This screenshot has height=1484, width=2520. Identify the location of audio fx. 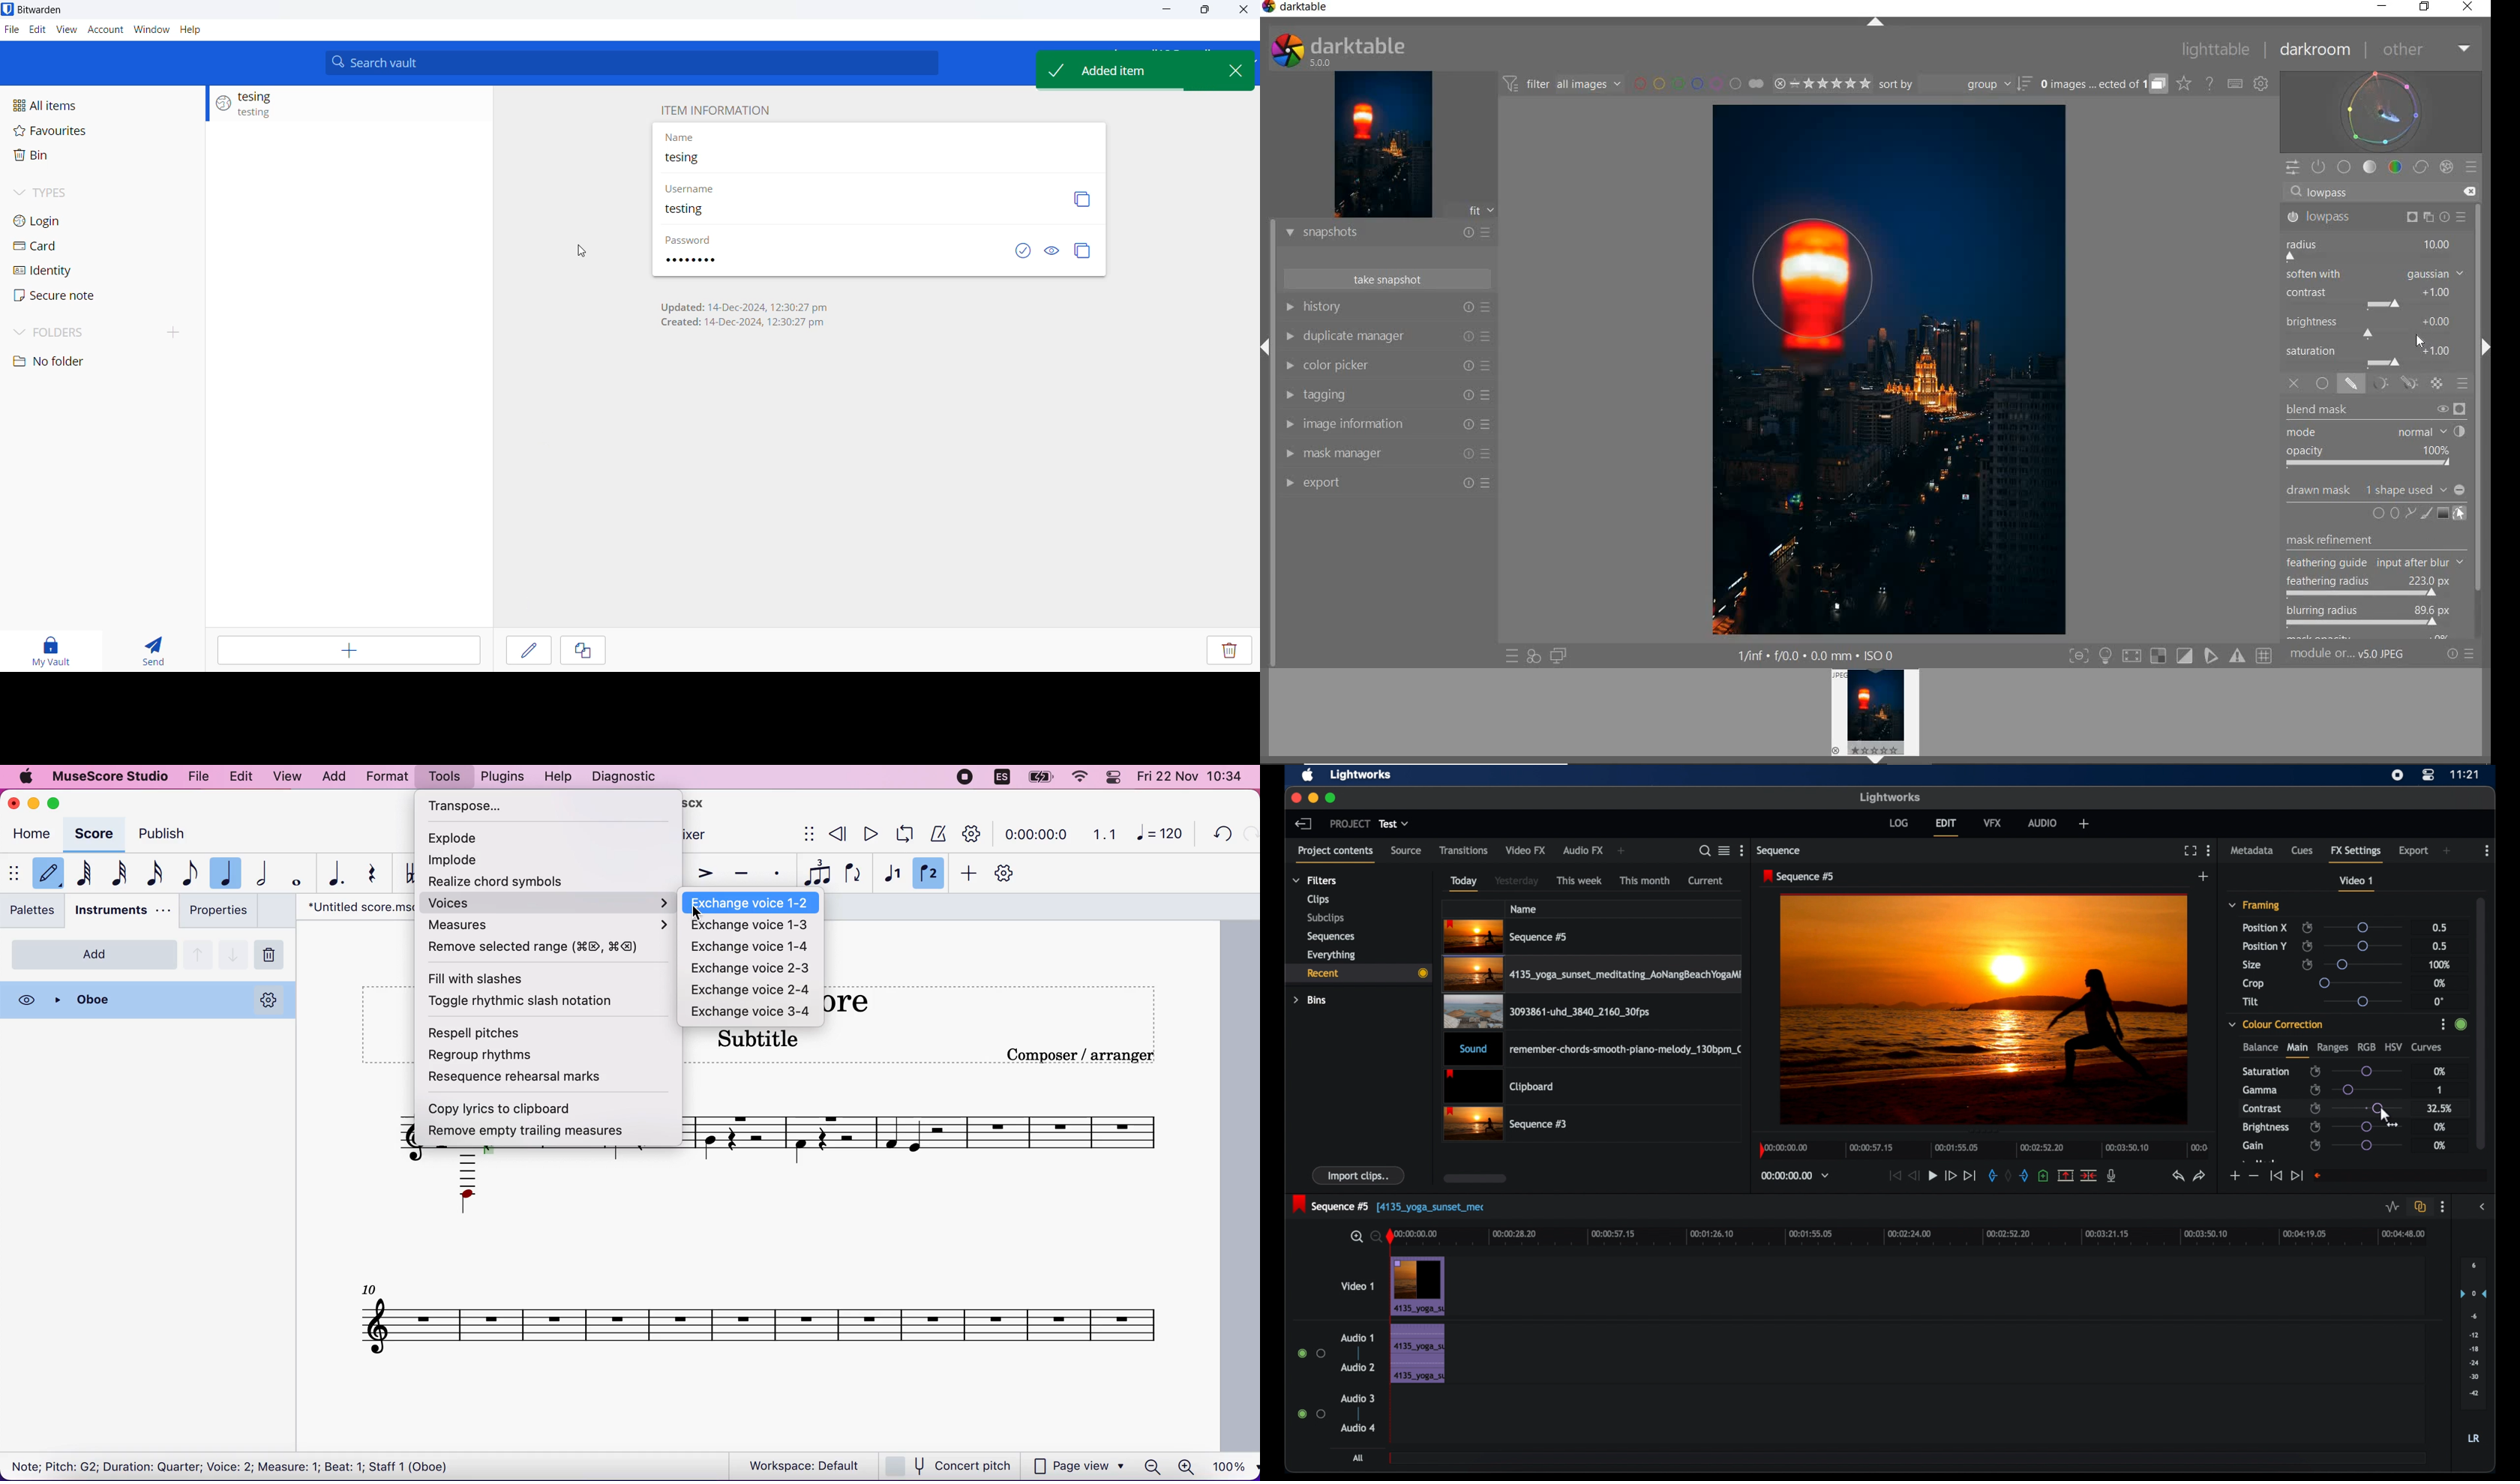
(1583, 851).